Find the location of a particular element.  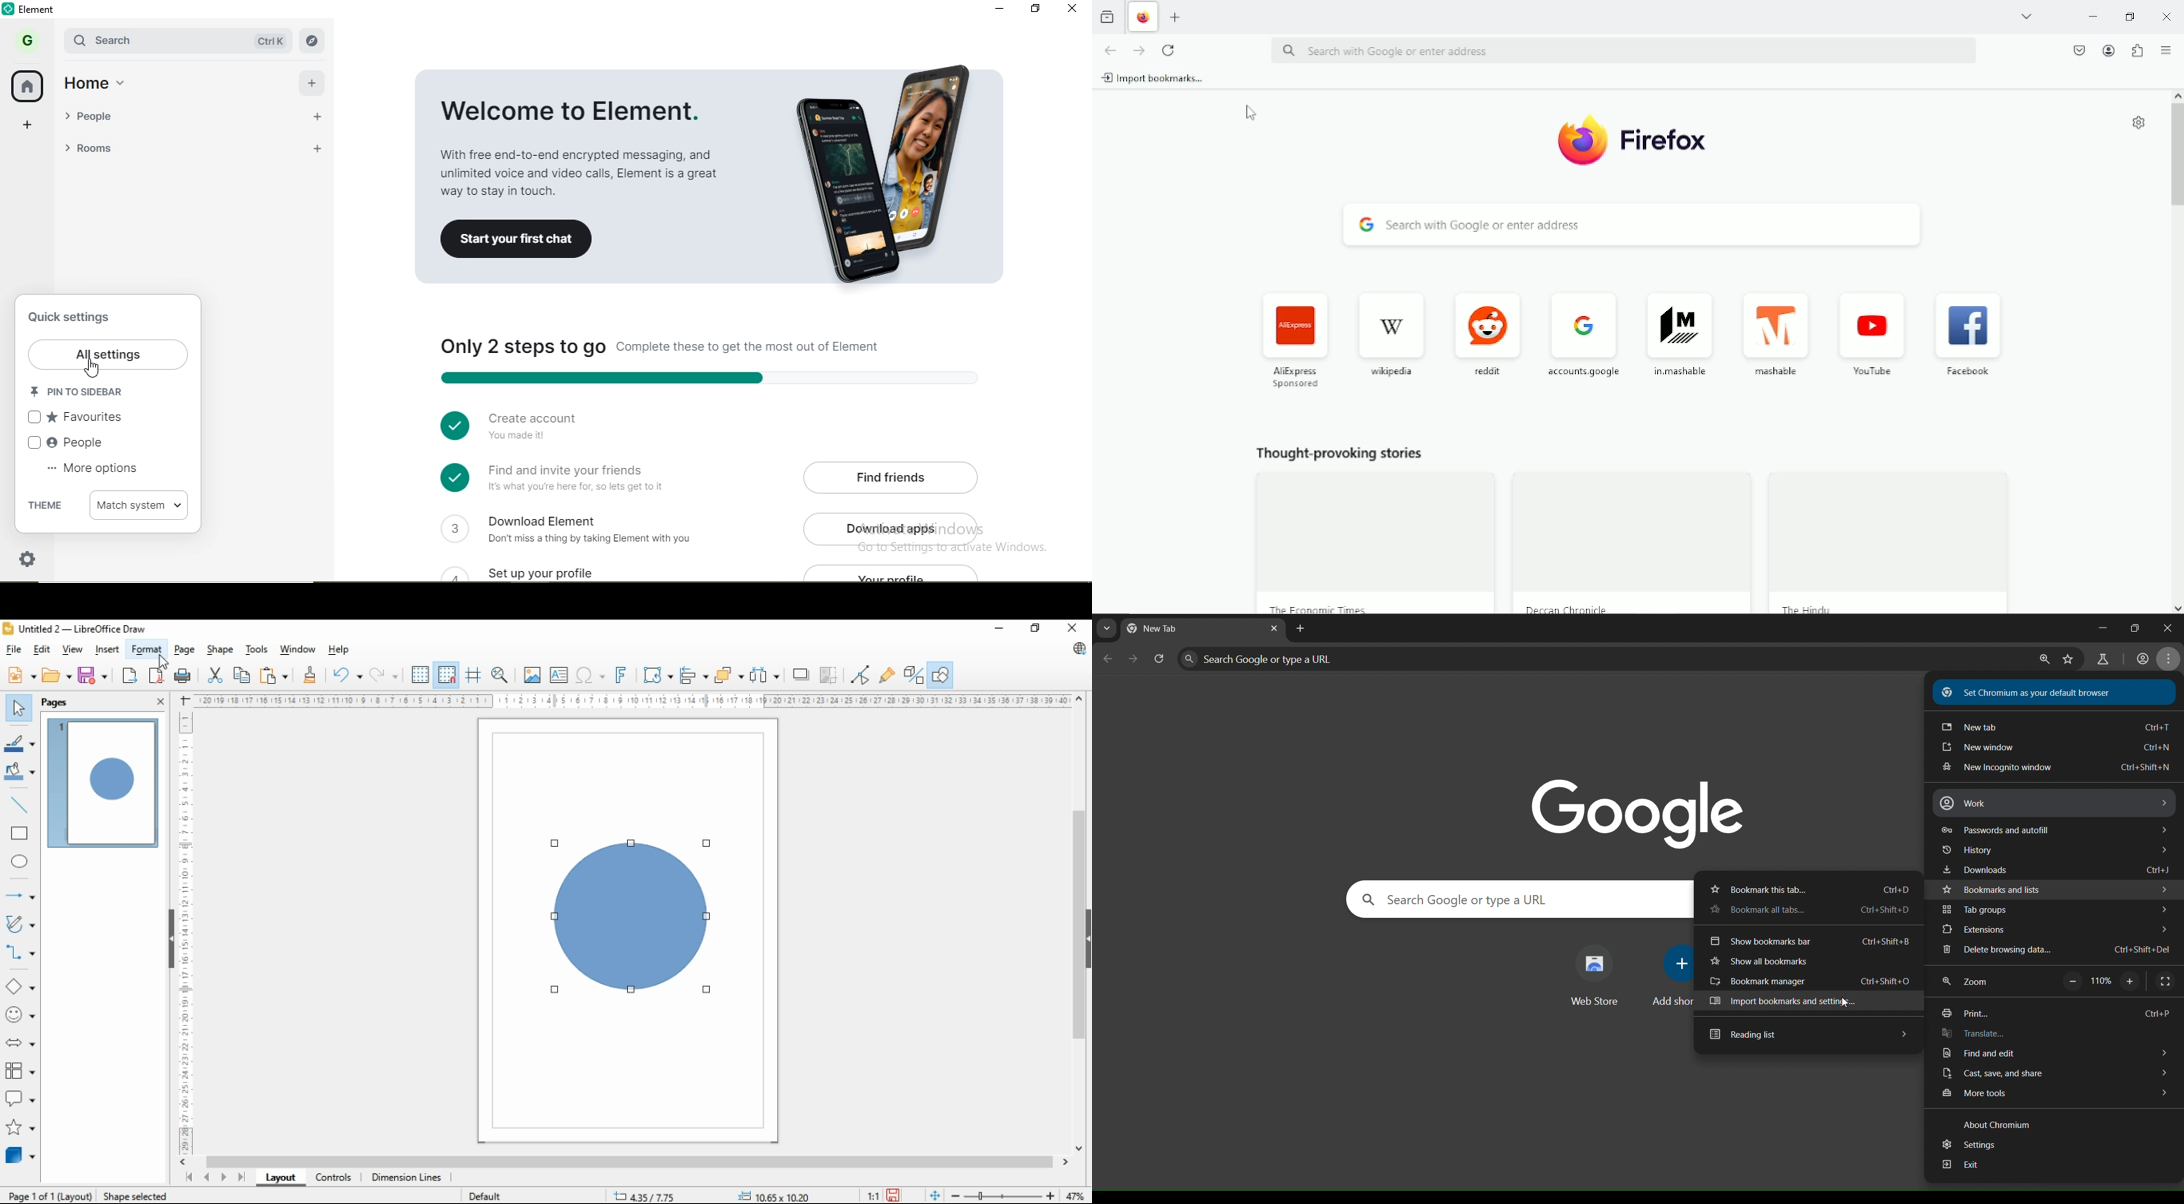

3 is located at coordinates (453, 528).